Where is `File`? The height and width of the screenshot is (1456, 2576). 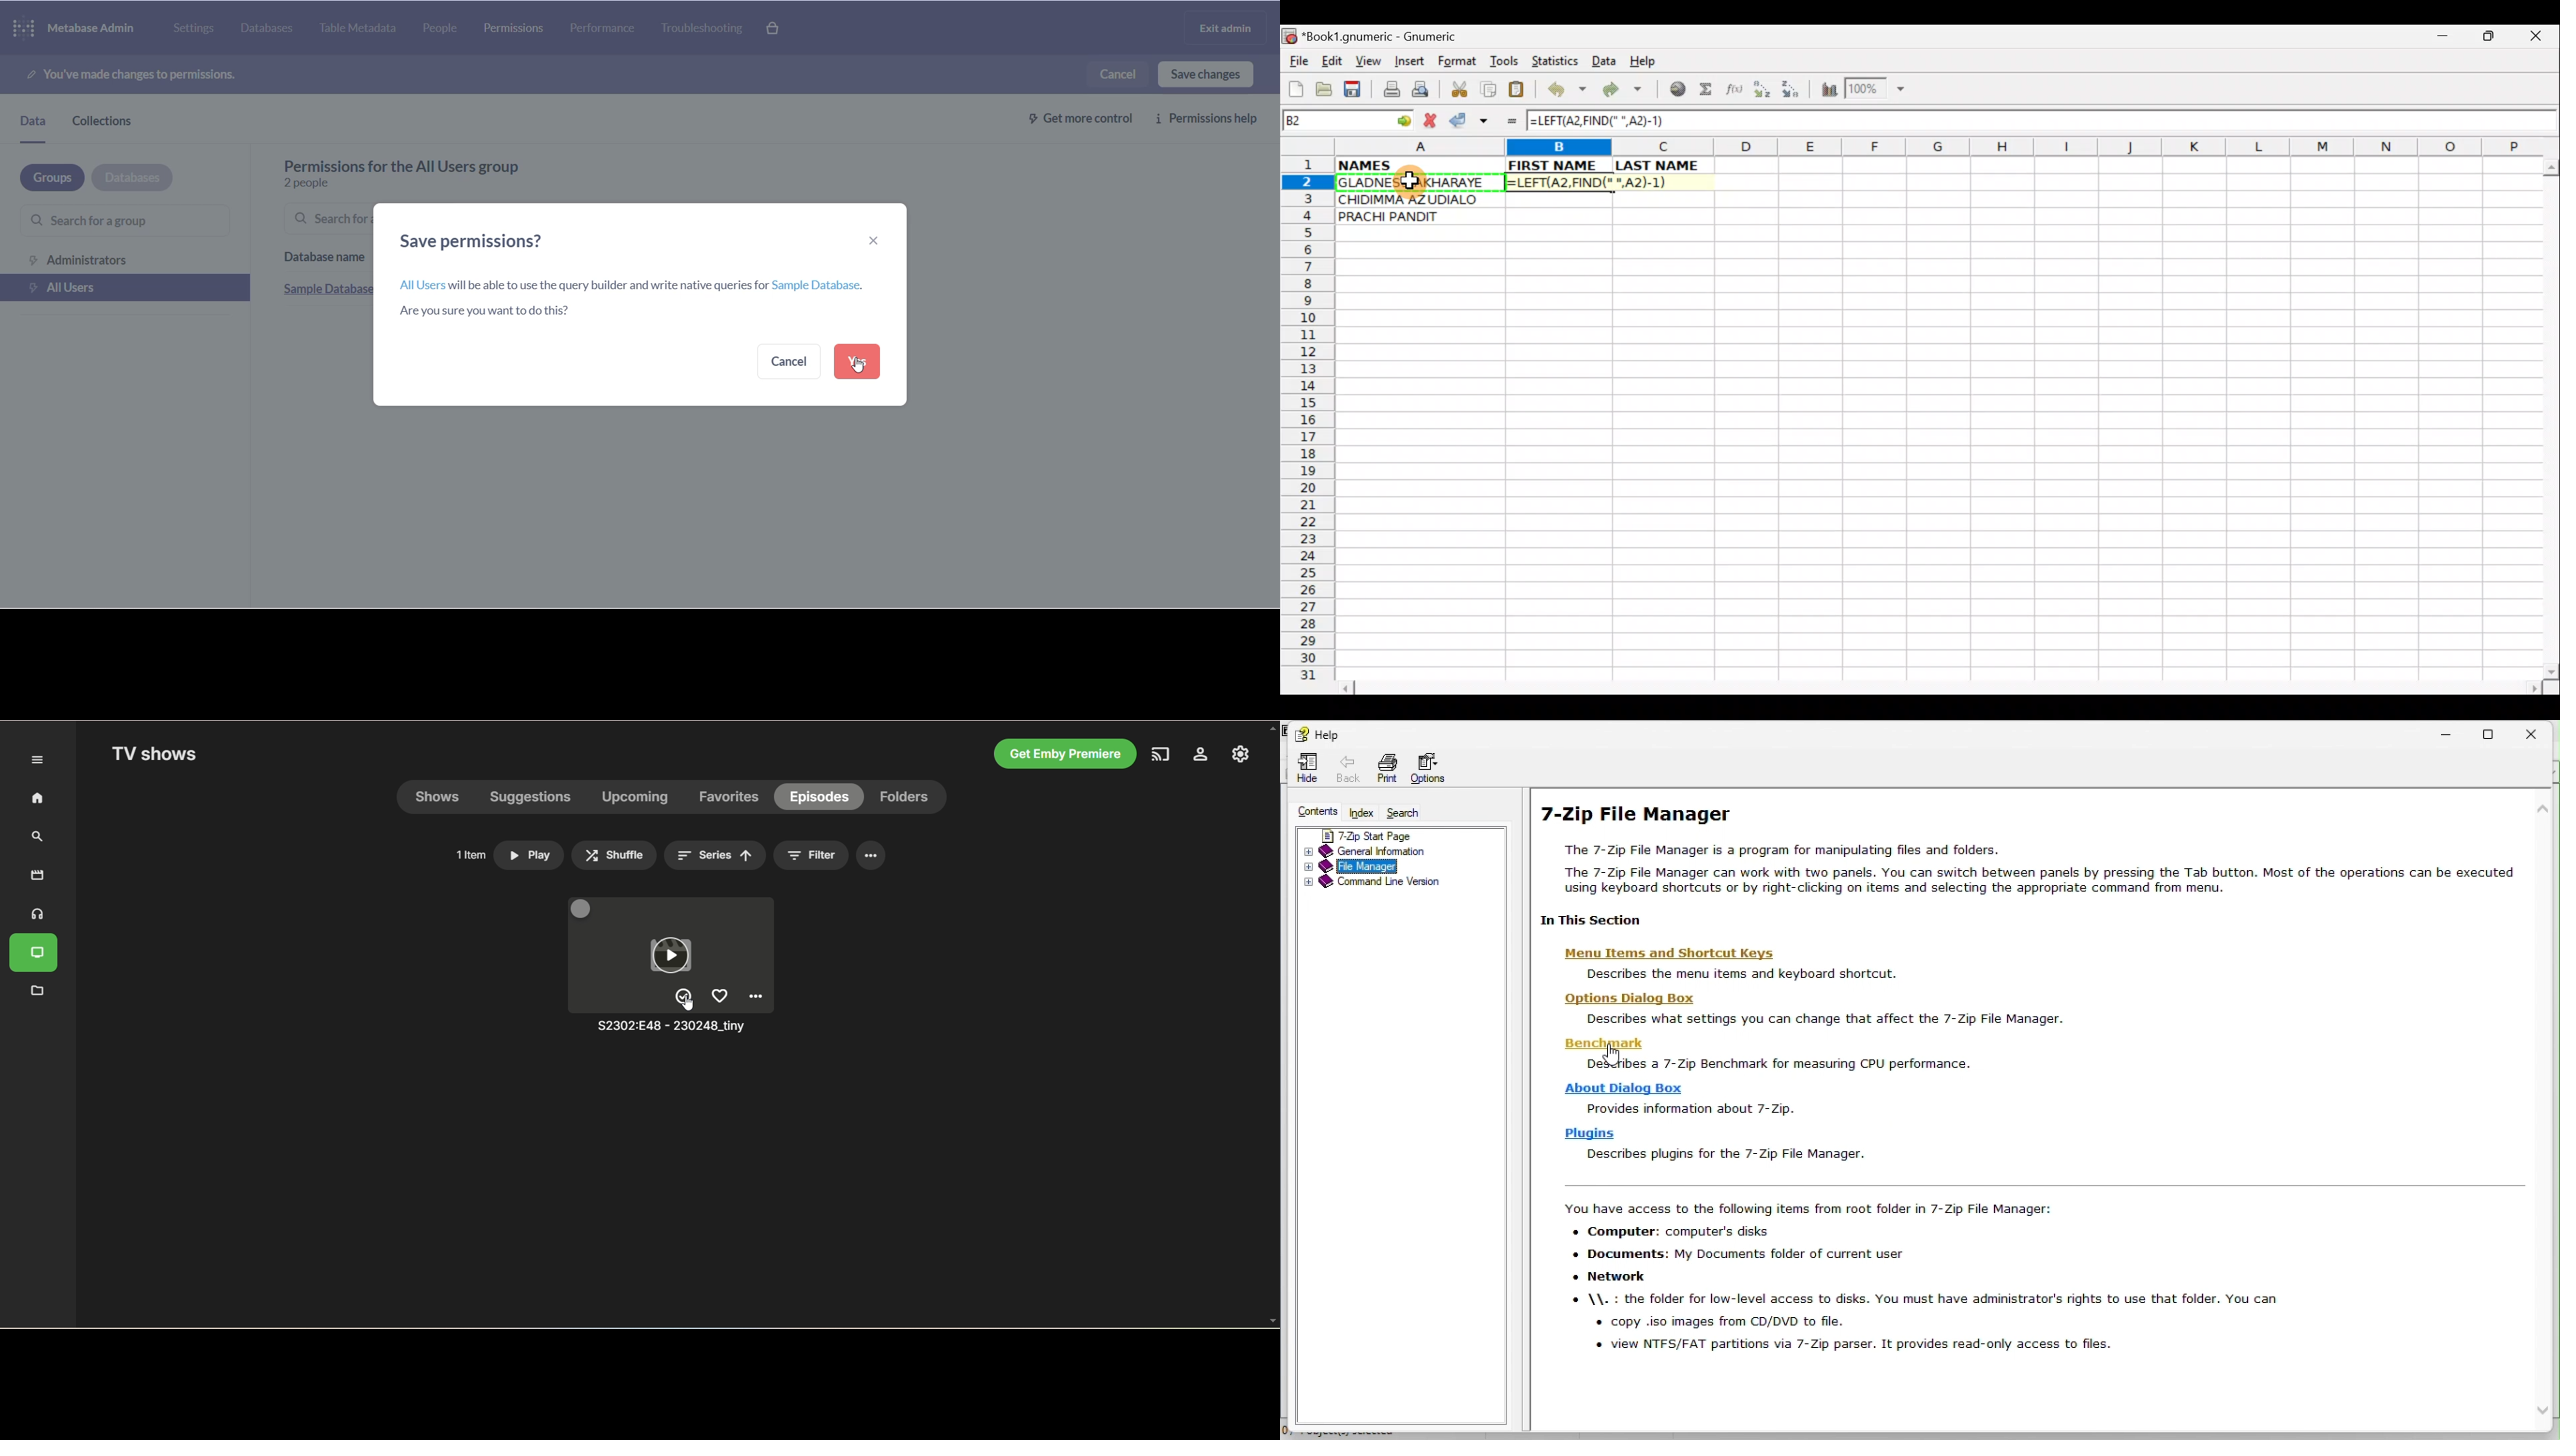 File is located at coordinates (1297, 62).